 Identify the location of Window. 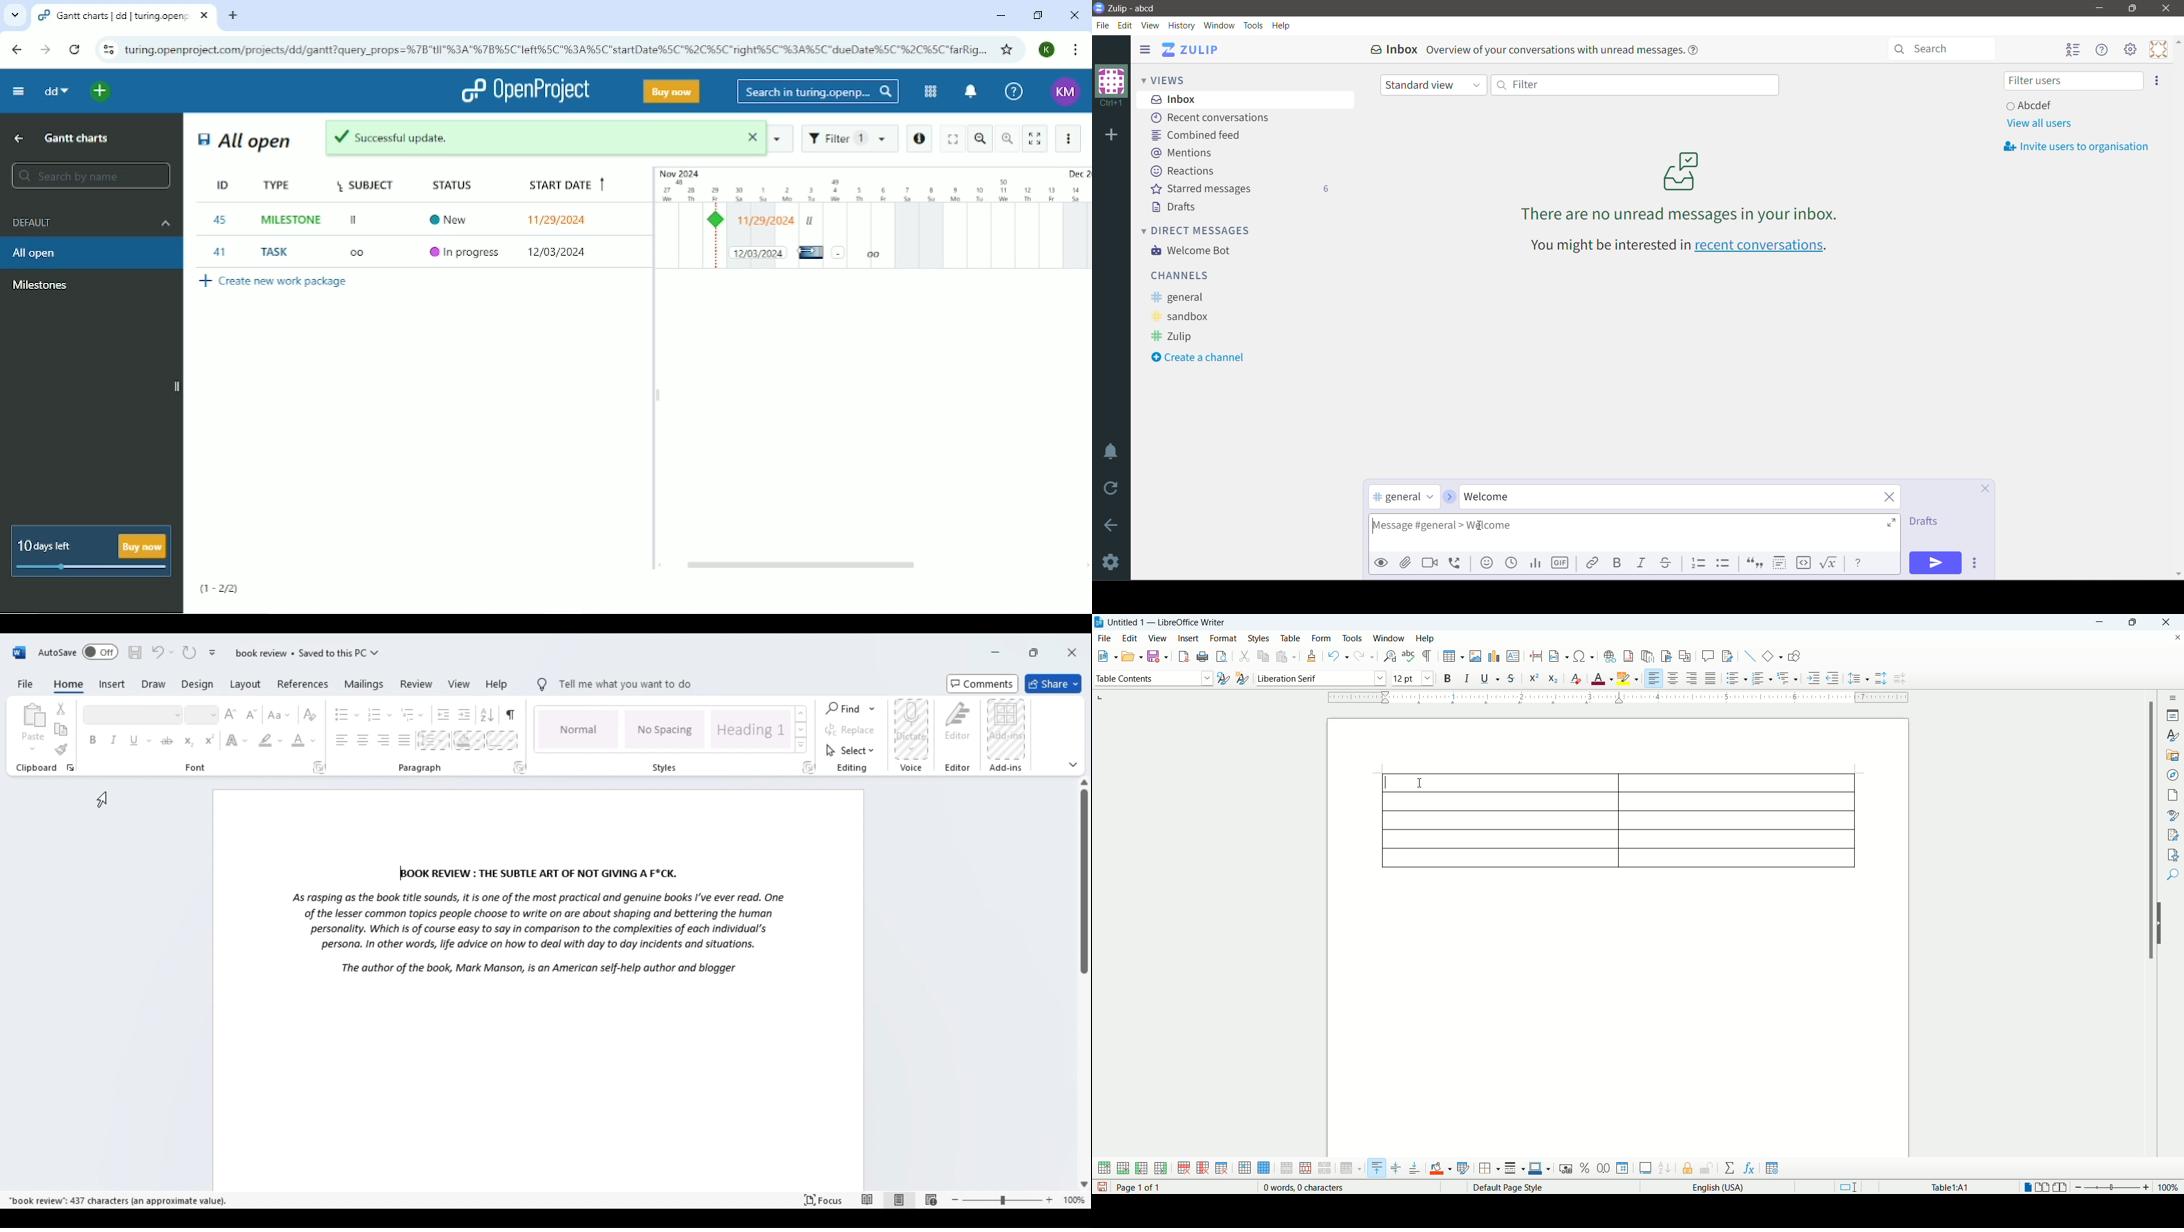
(1219, 25).